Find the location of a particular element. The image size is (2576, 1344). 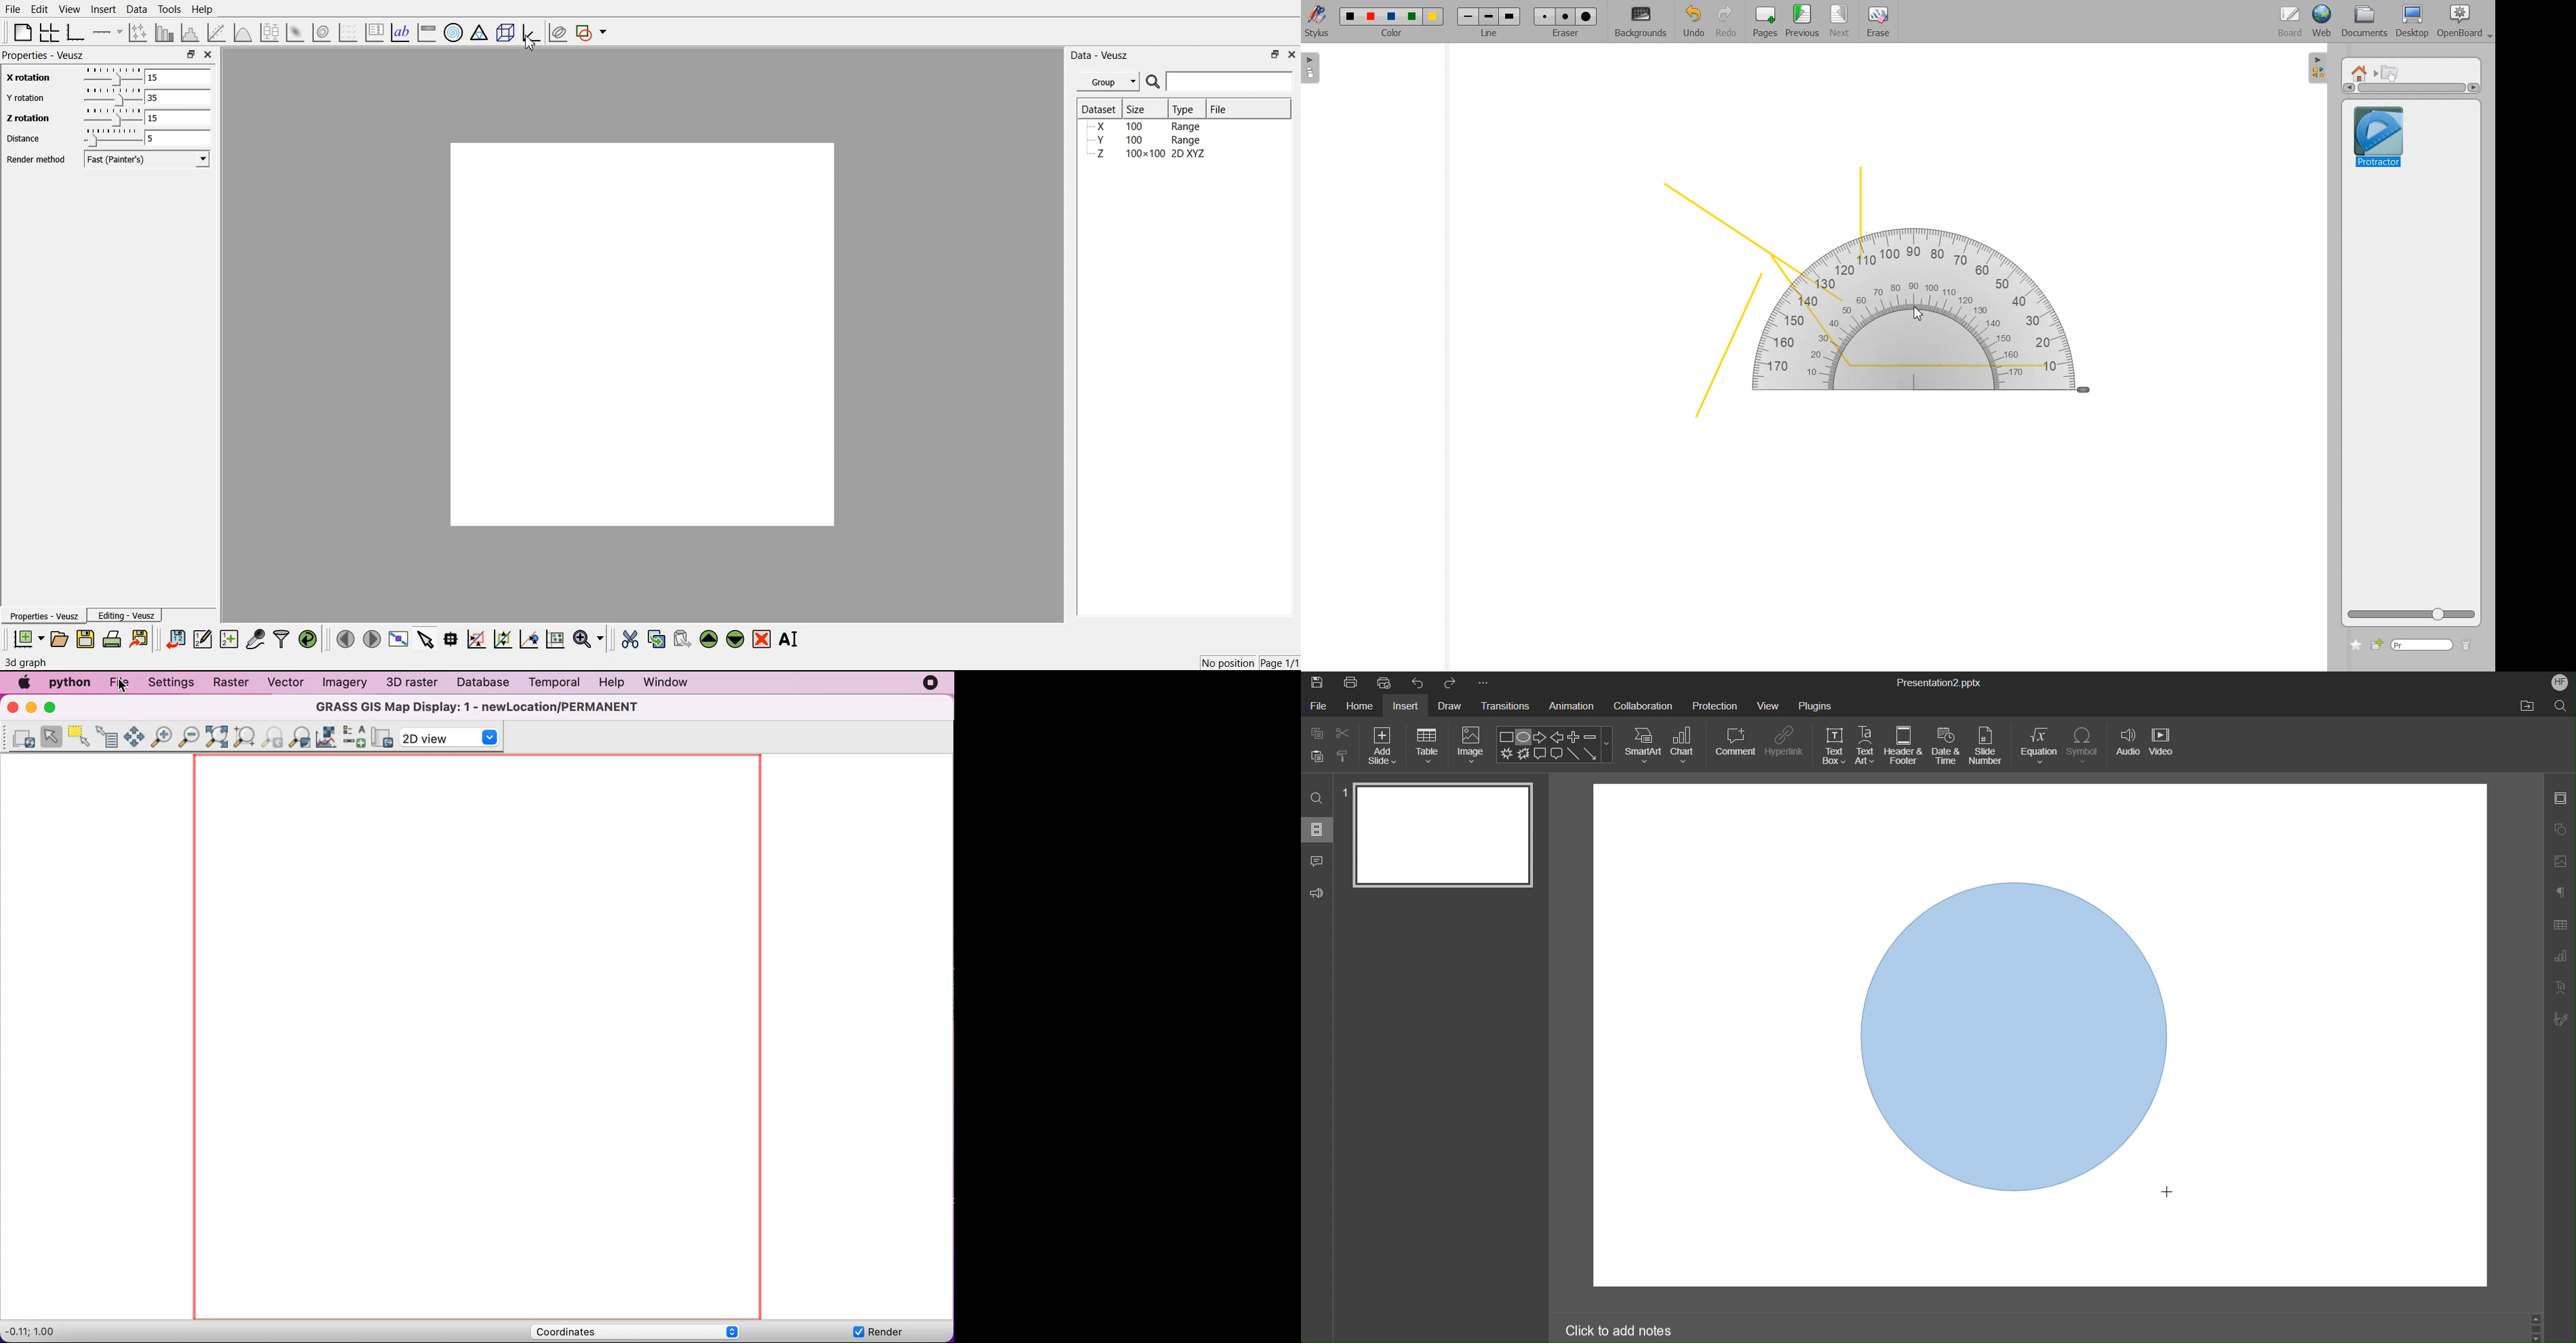

Open the document is located at coordinates (58, 640).